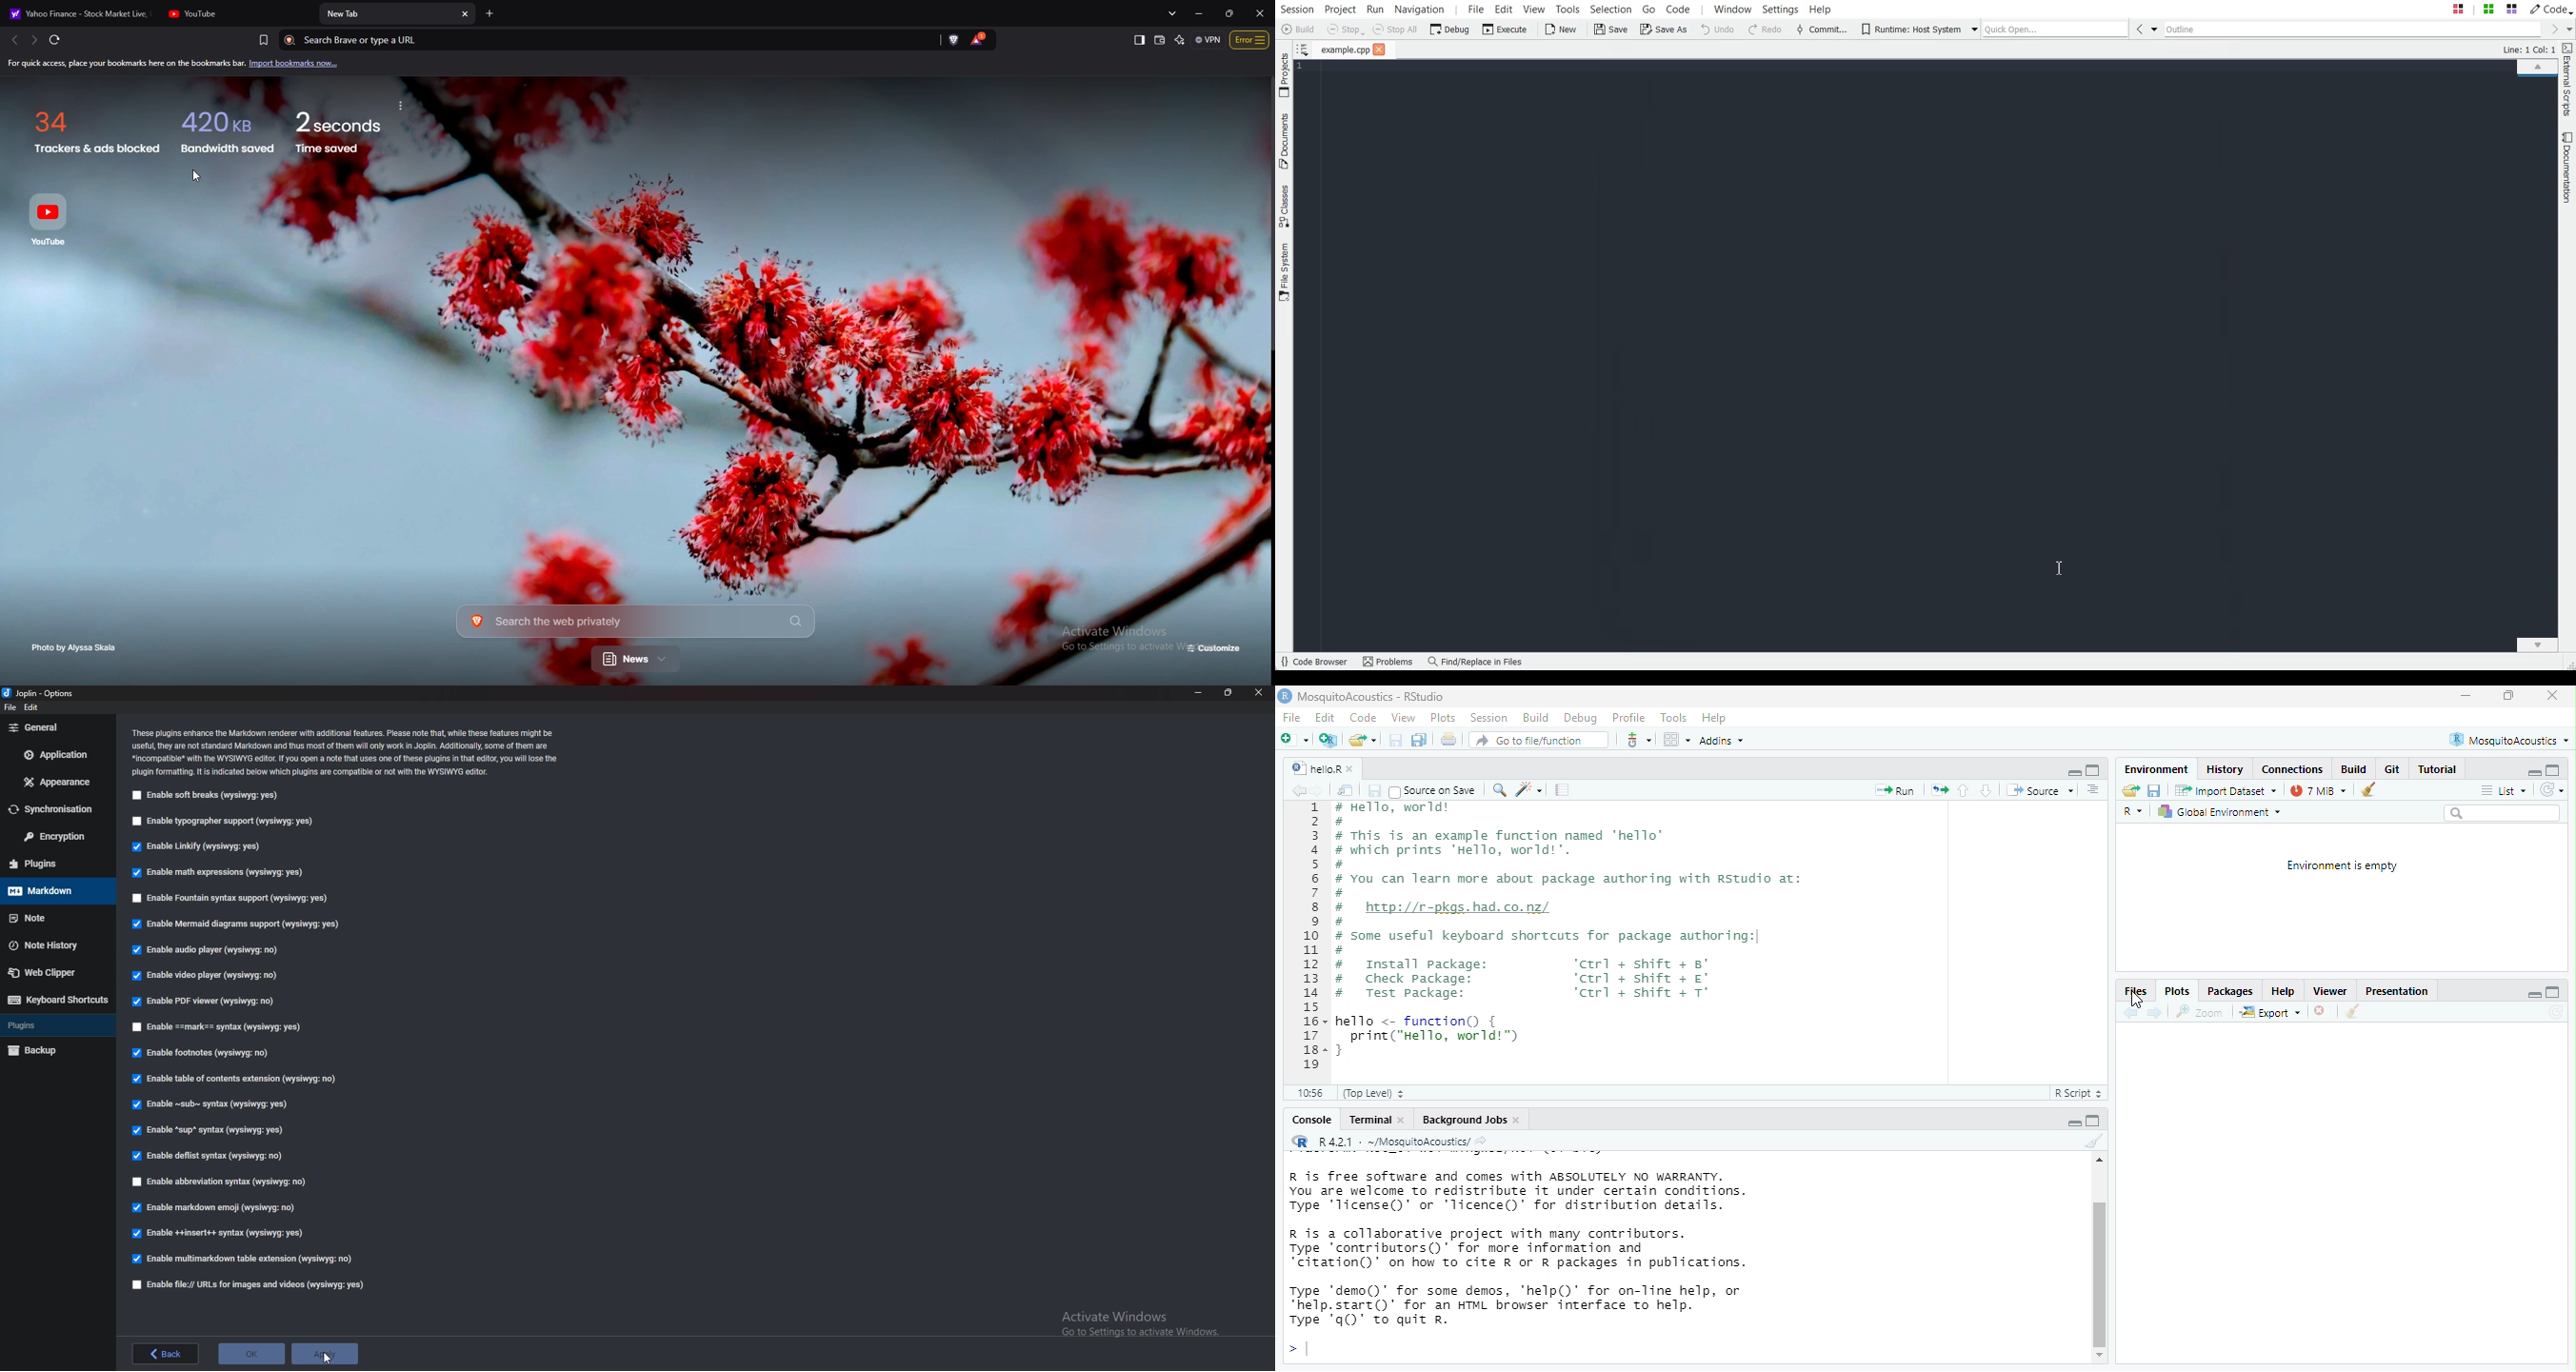  I want to click on Encryption, so click(56, 838).